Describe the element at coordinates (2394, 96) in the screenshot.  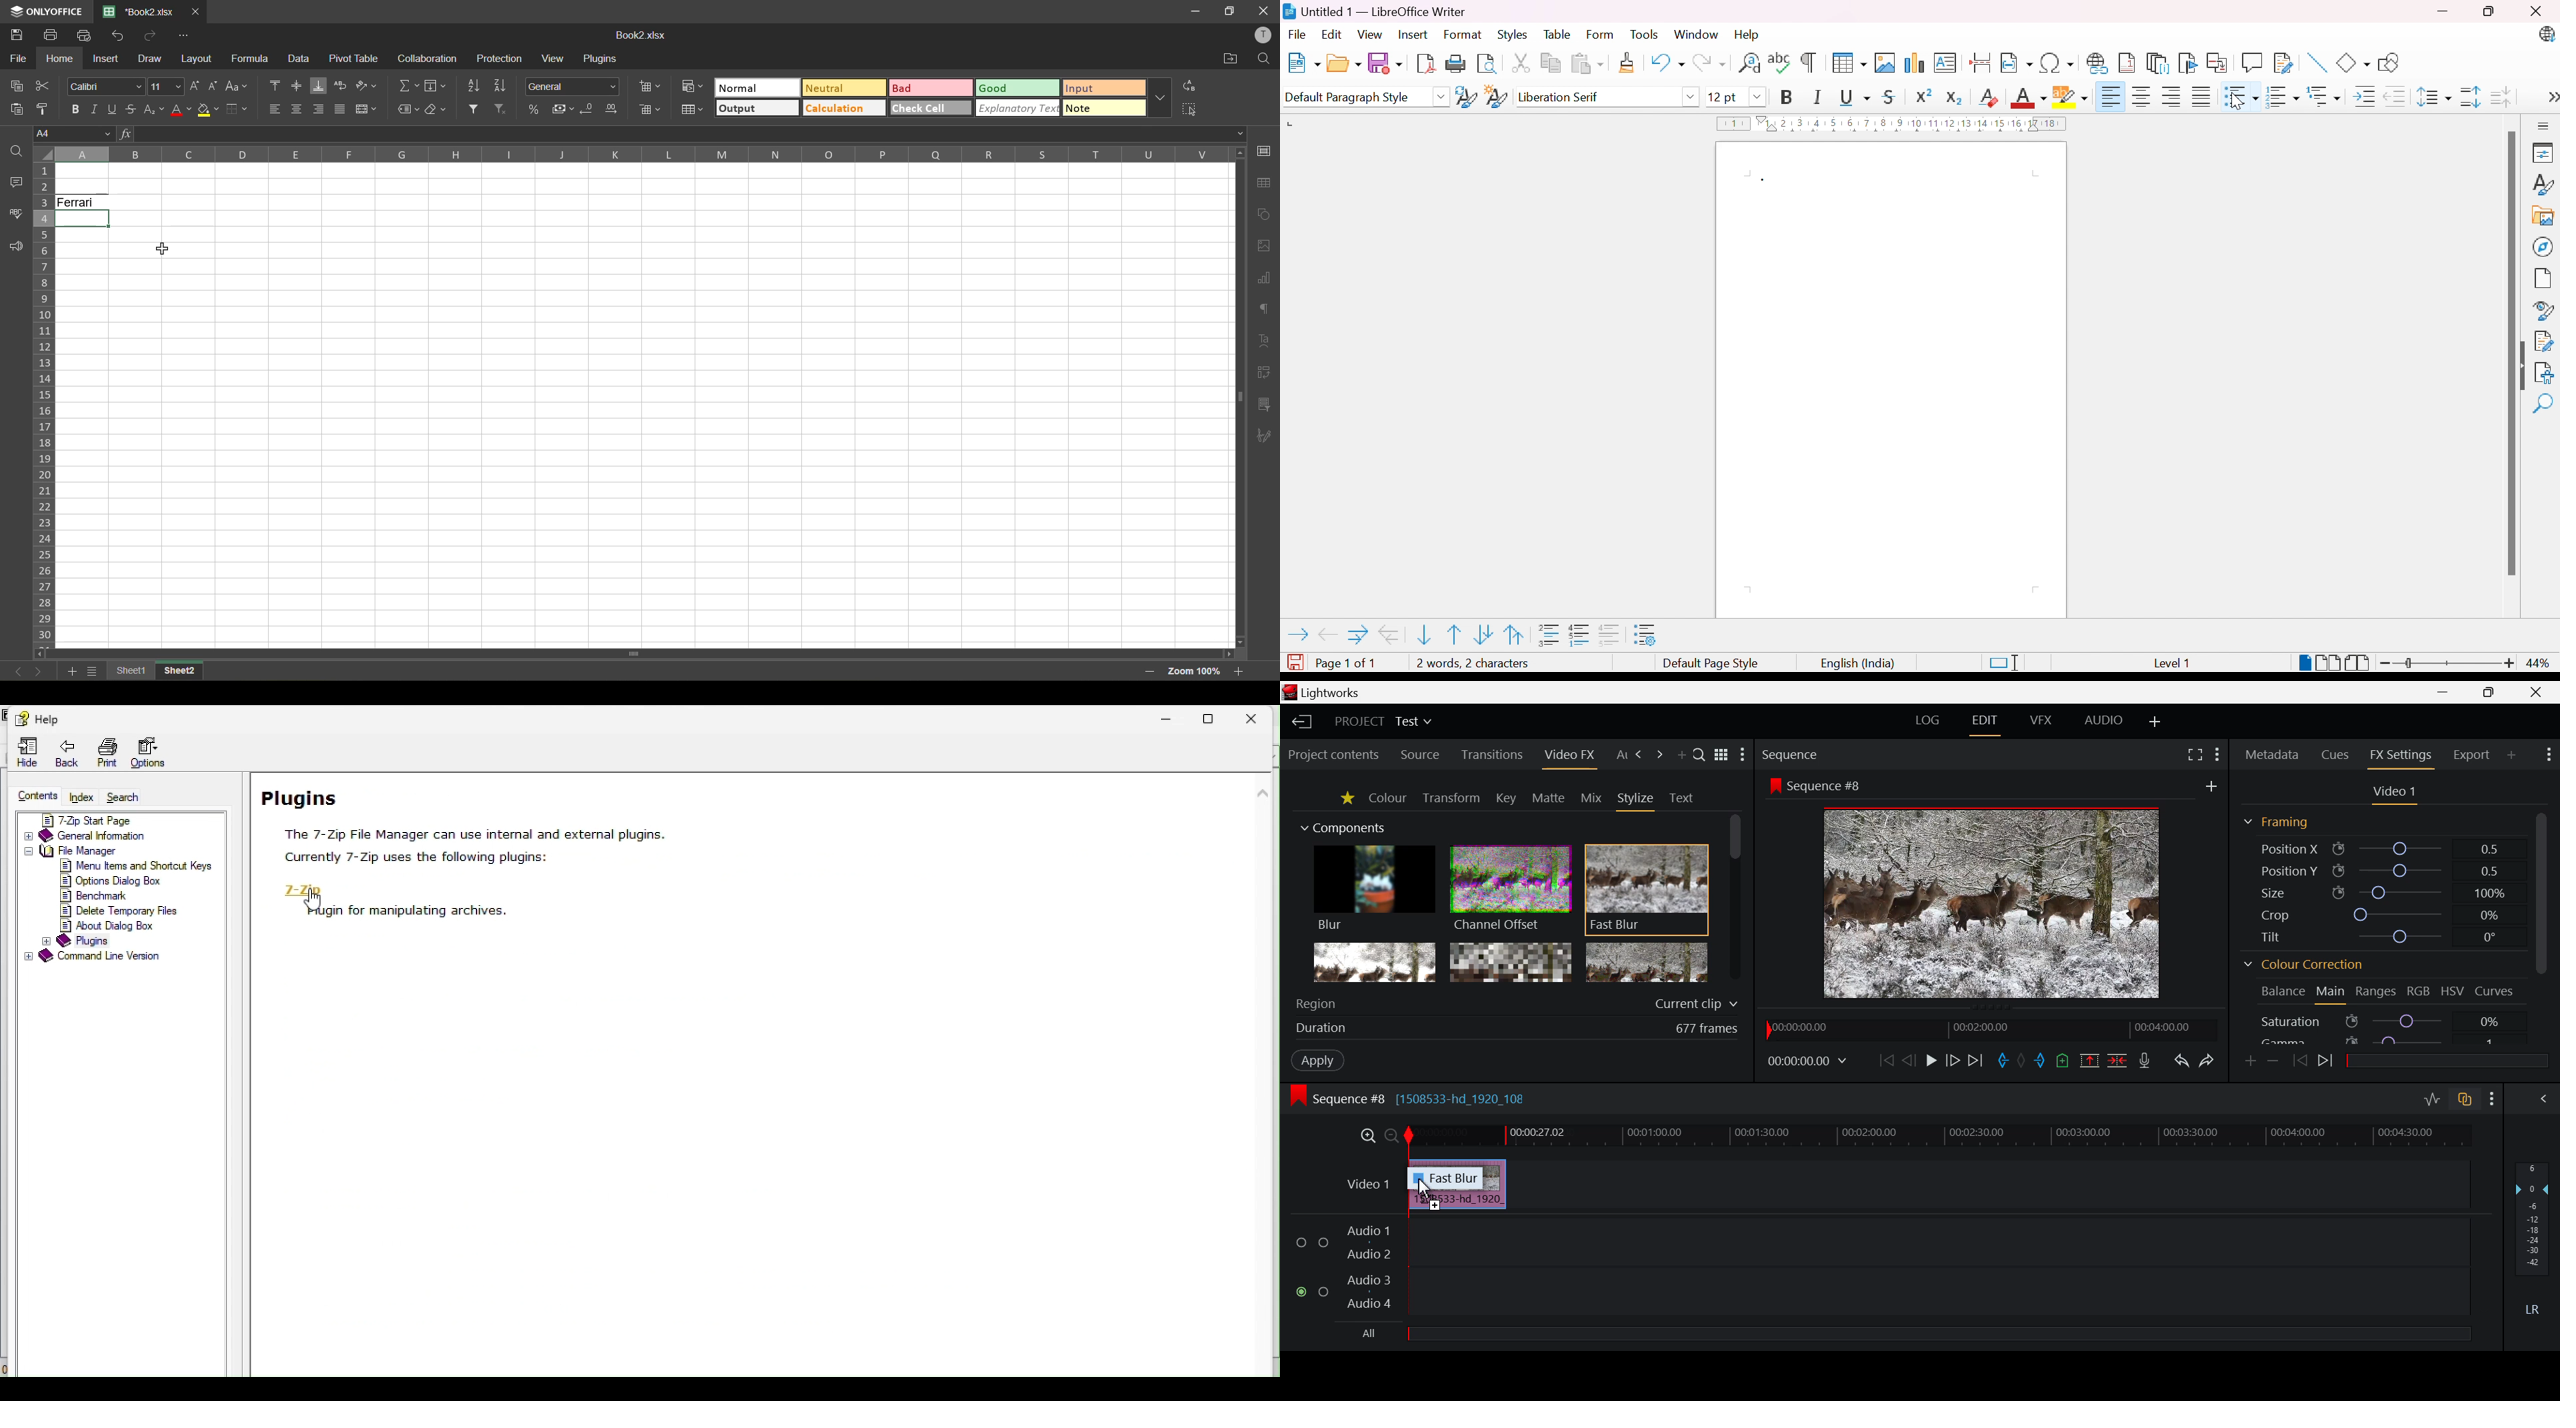
I see `Decrease indent` at that location.